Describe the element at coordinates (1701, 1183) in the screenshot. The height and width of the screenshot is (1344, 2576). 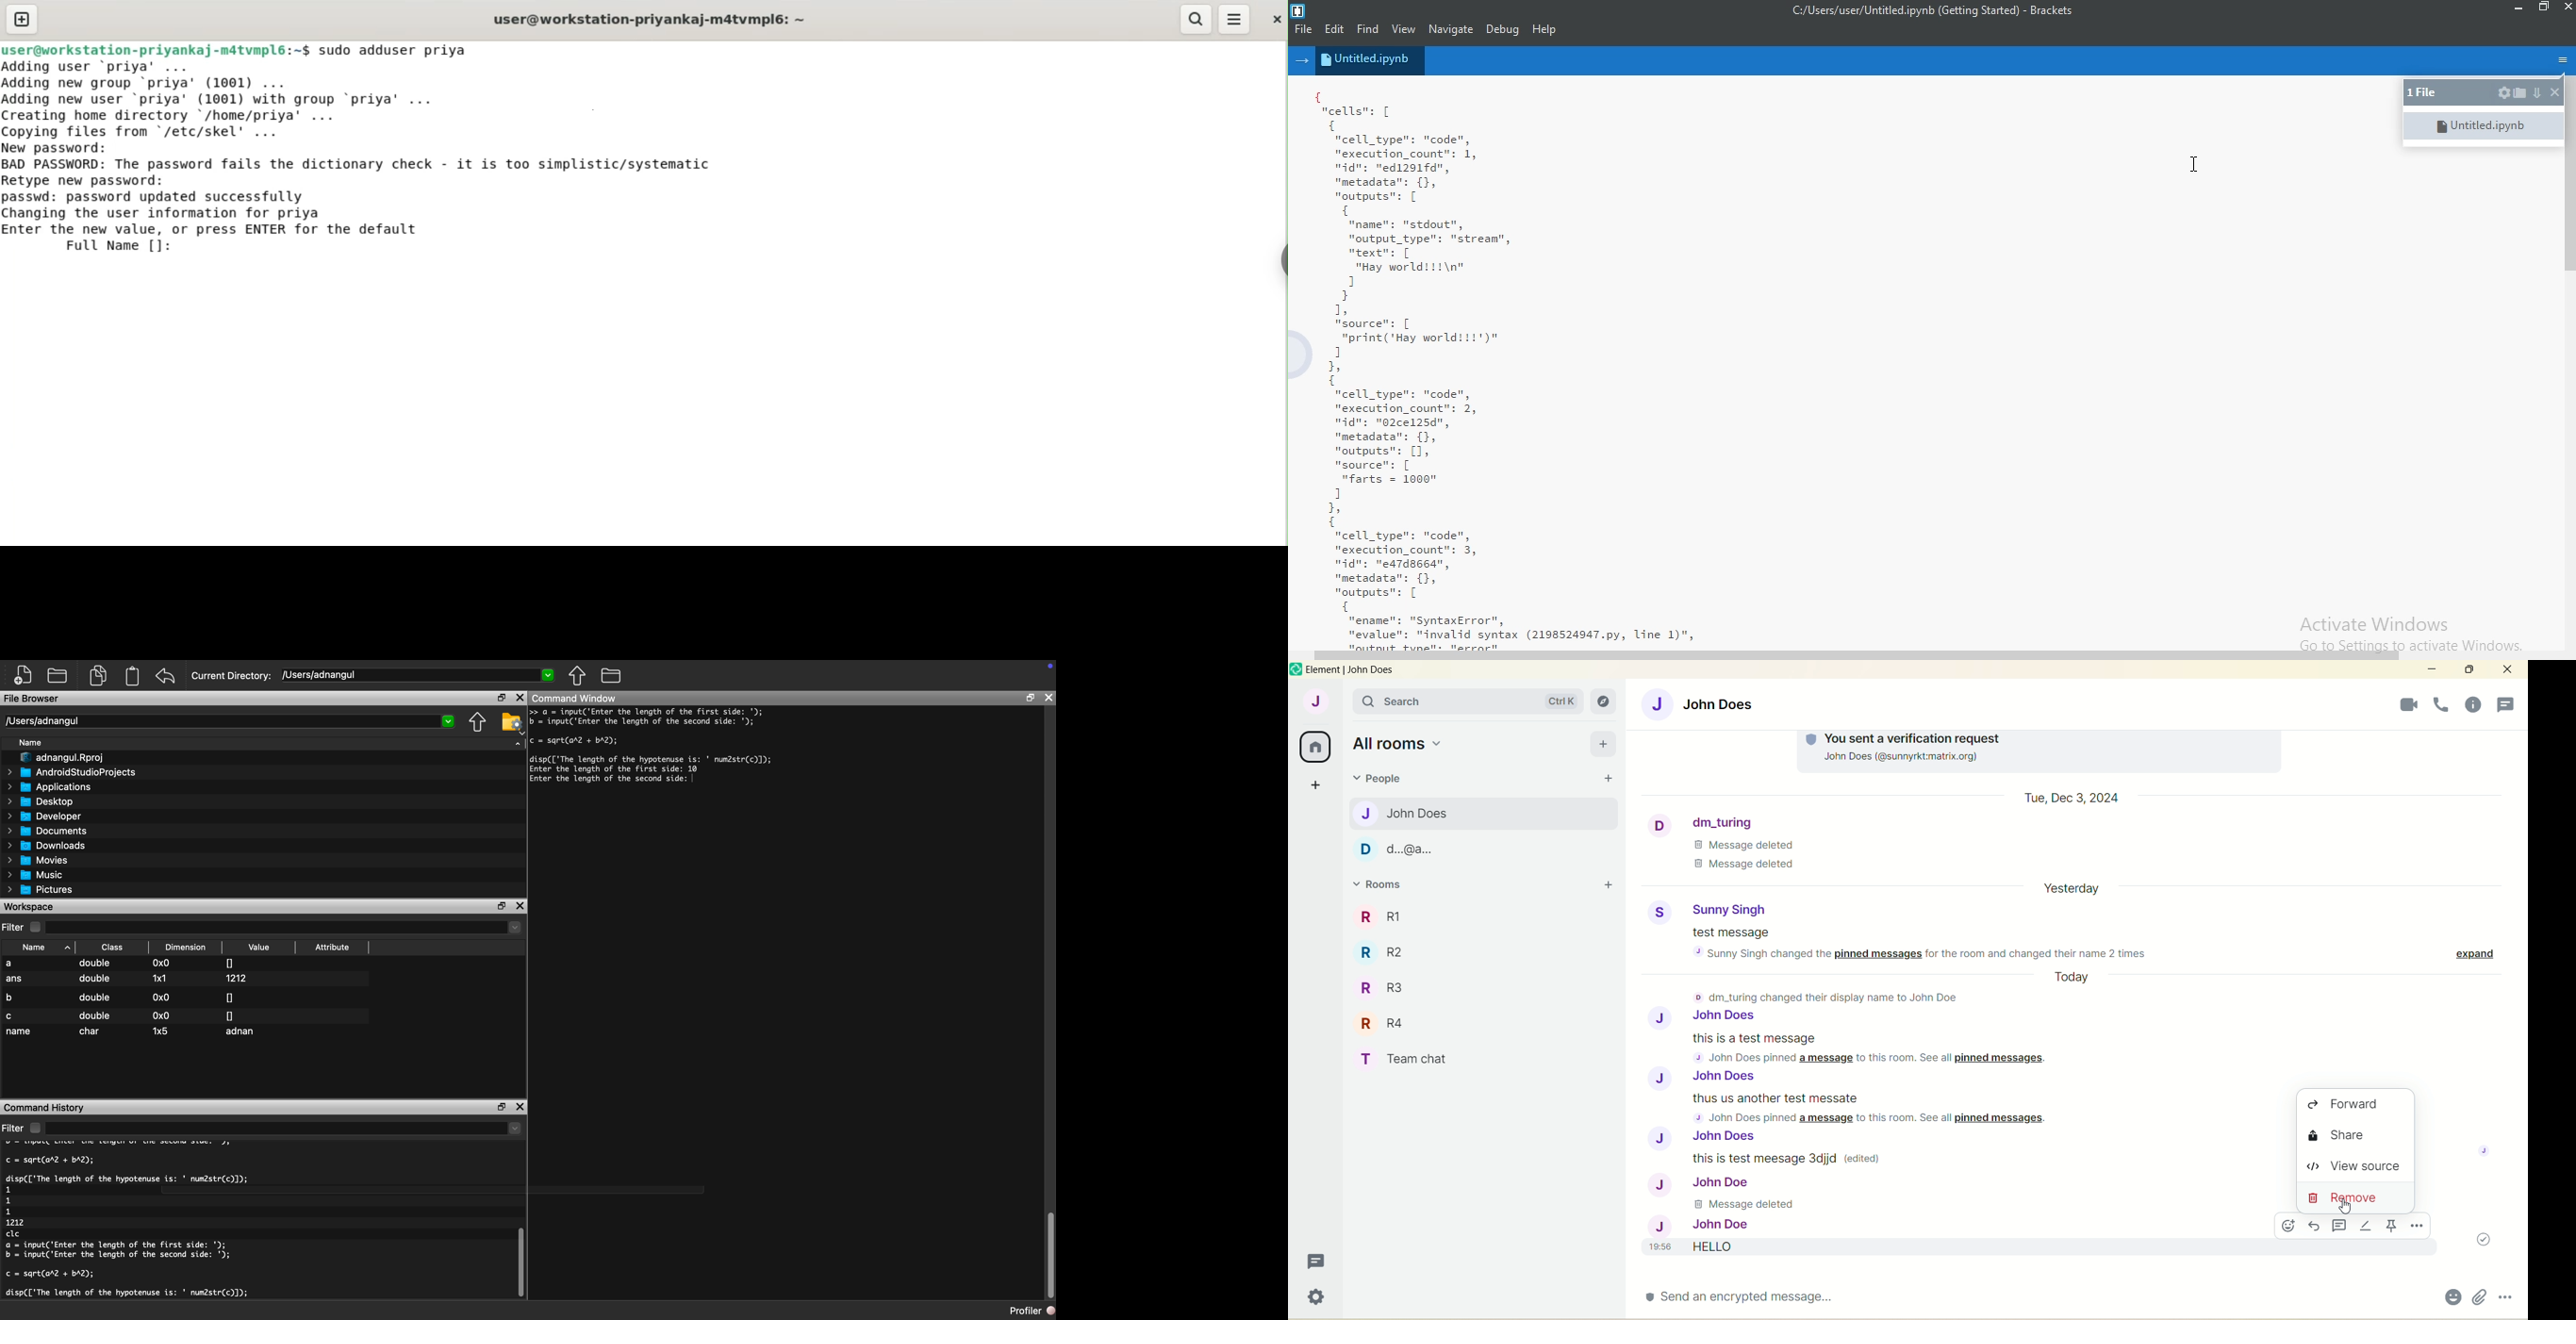
I see `John Doe` at that location.